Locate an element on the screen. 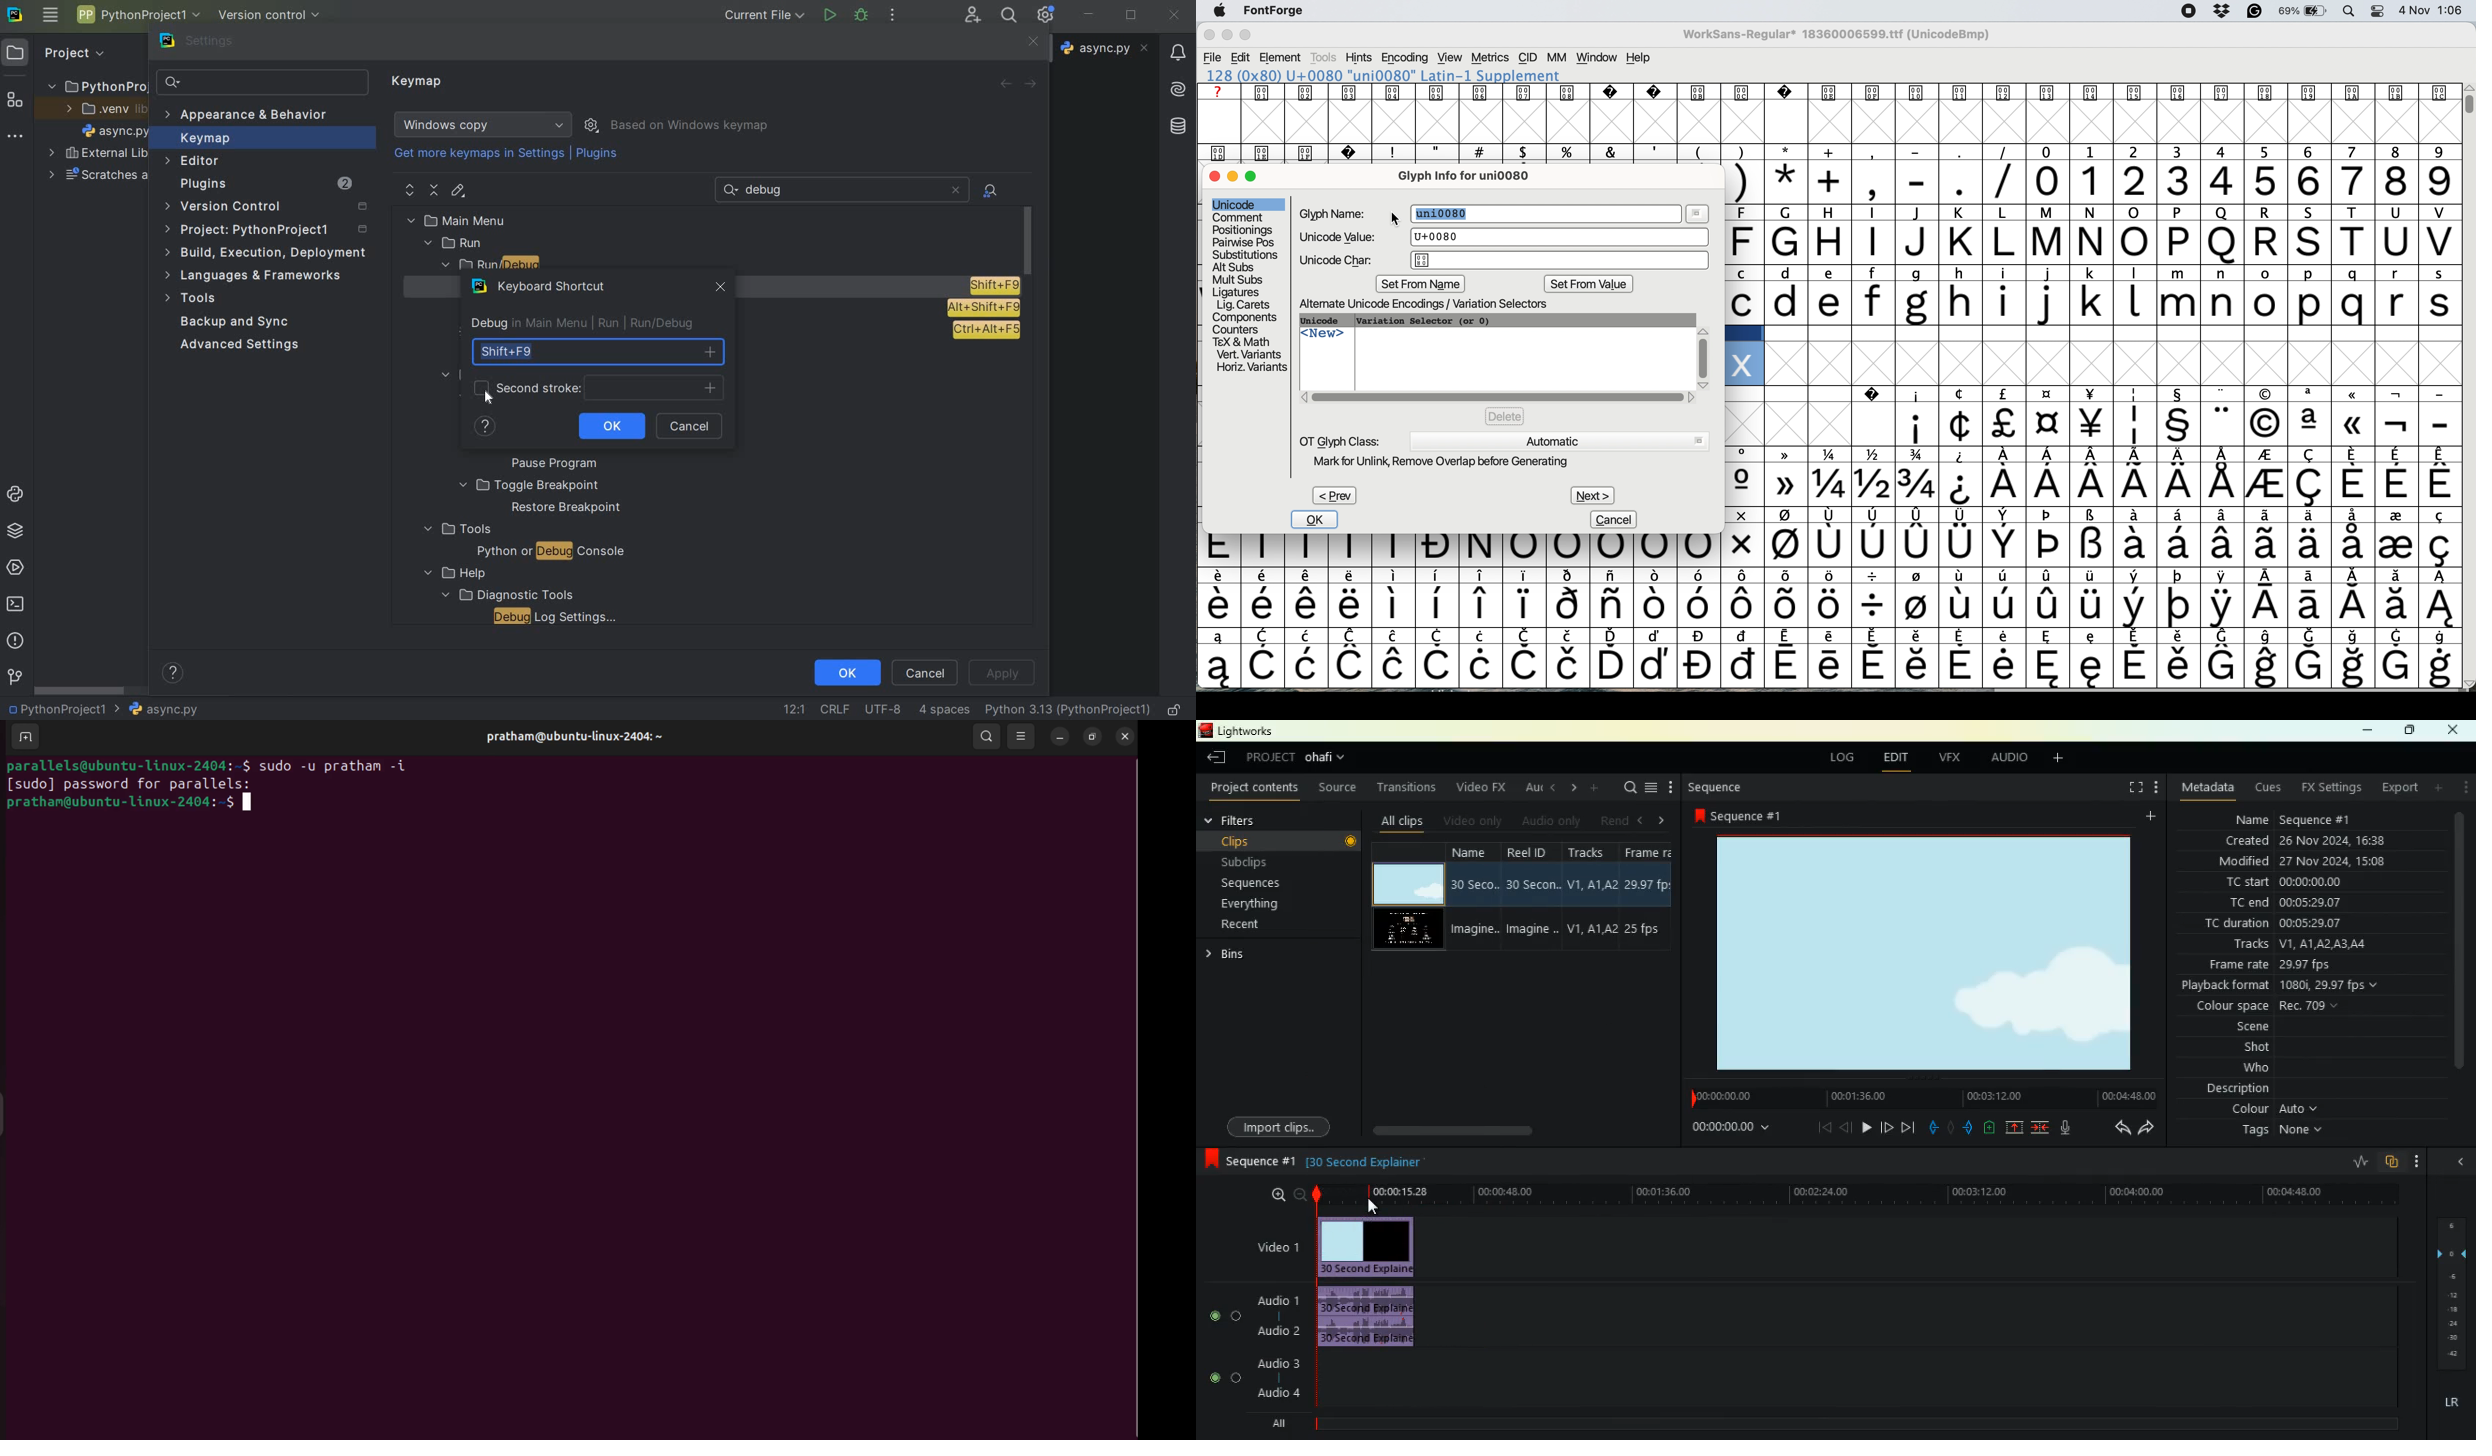 The width and height of the screenshot is (2492, 1456). 00:05:29.07 is located at coordinates (2310, 902).